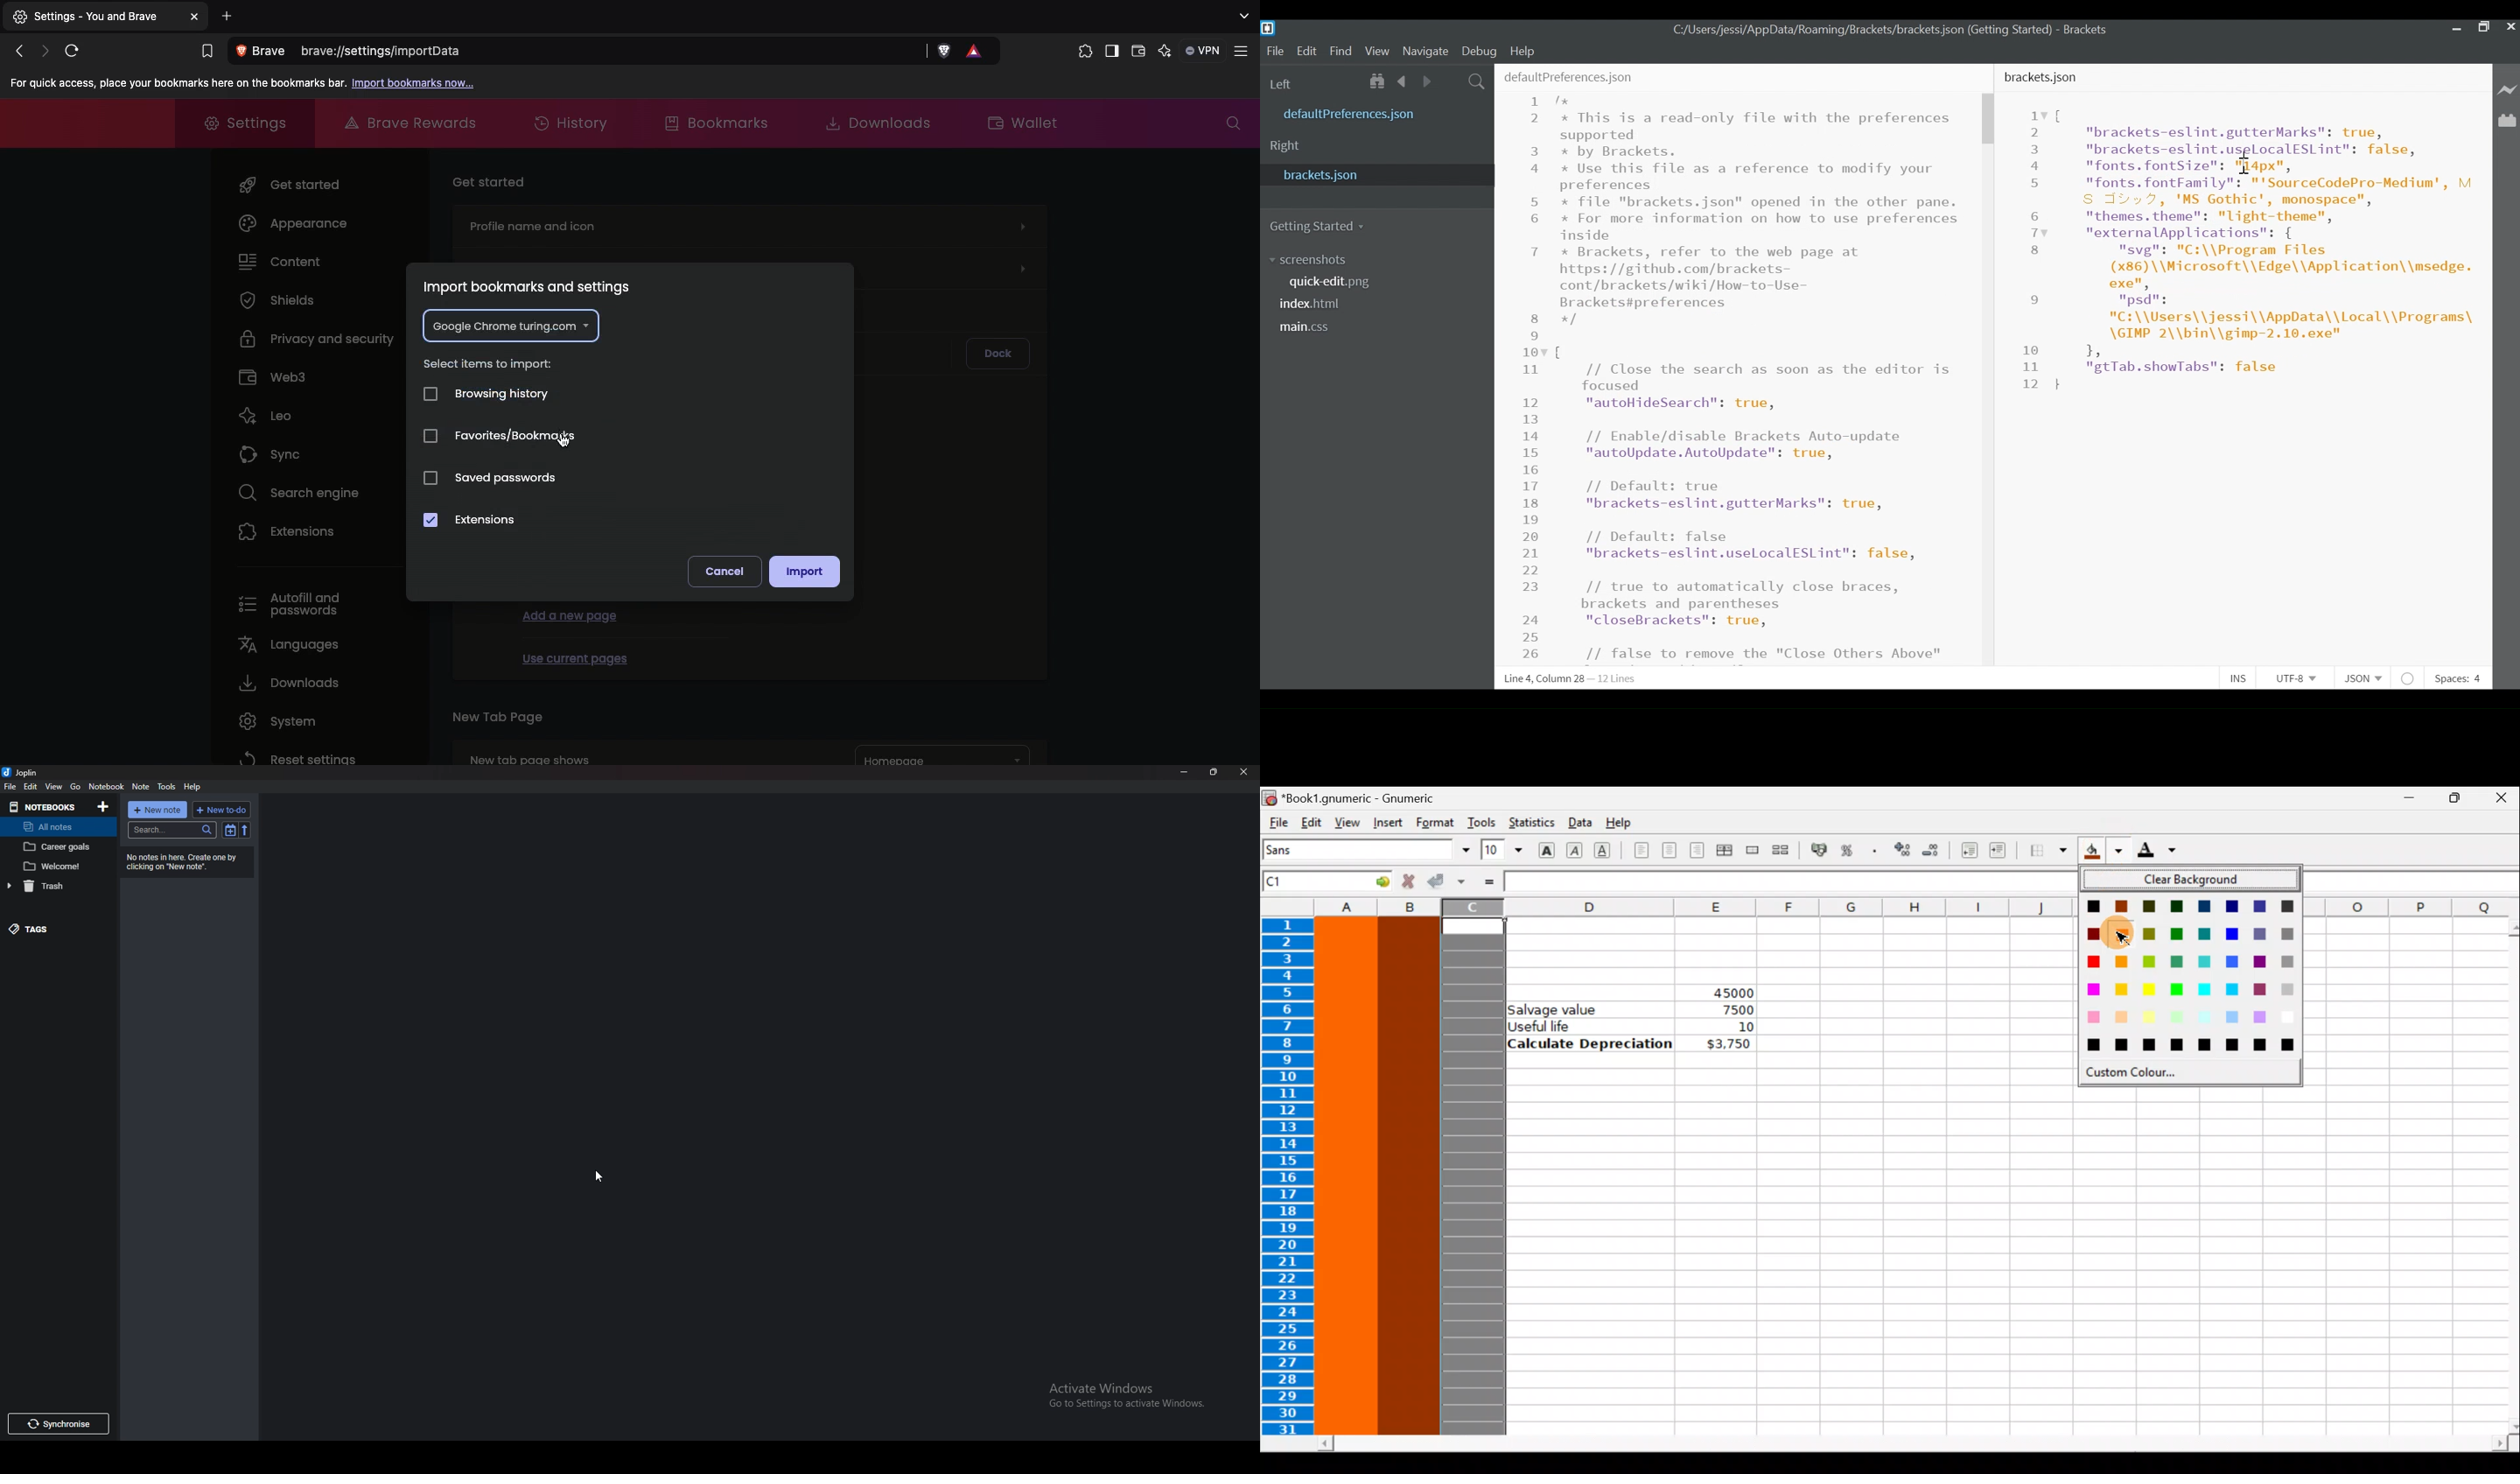 The width and height of the screenshot is (2520, 1484). I want to click on Import bookmarks and settings, so click(532, 286).